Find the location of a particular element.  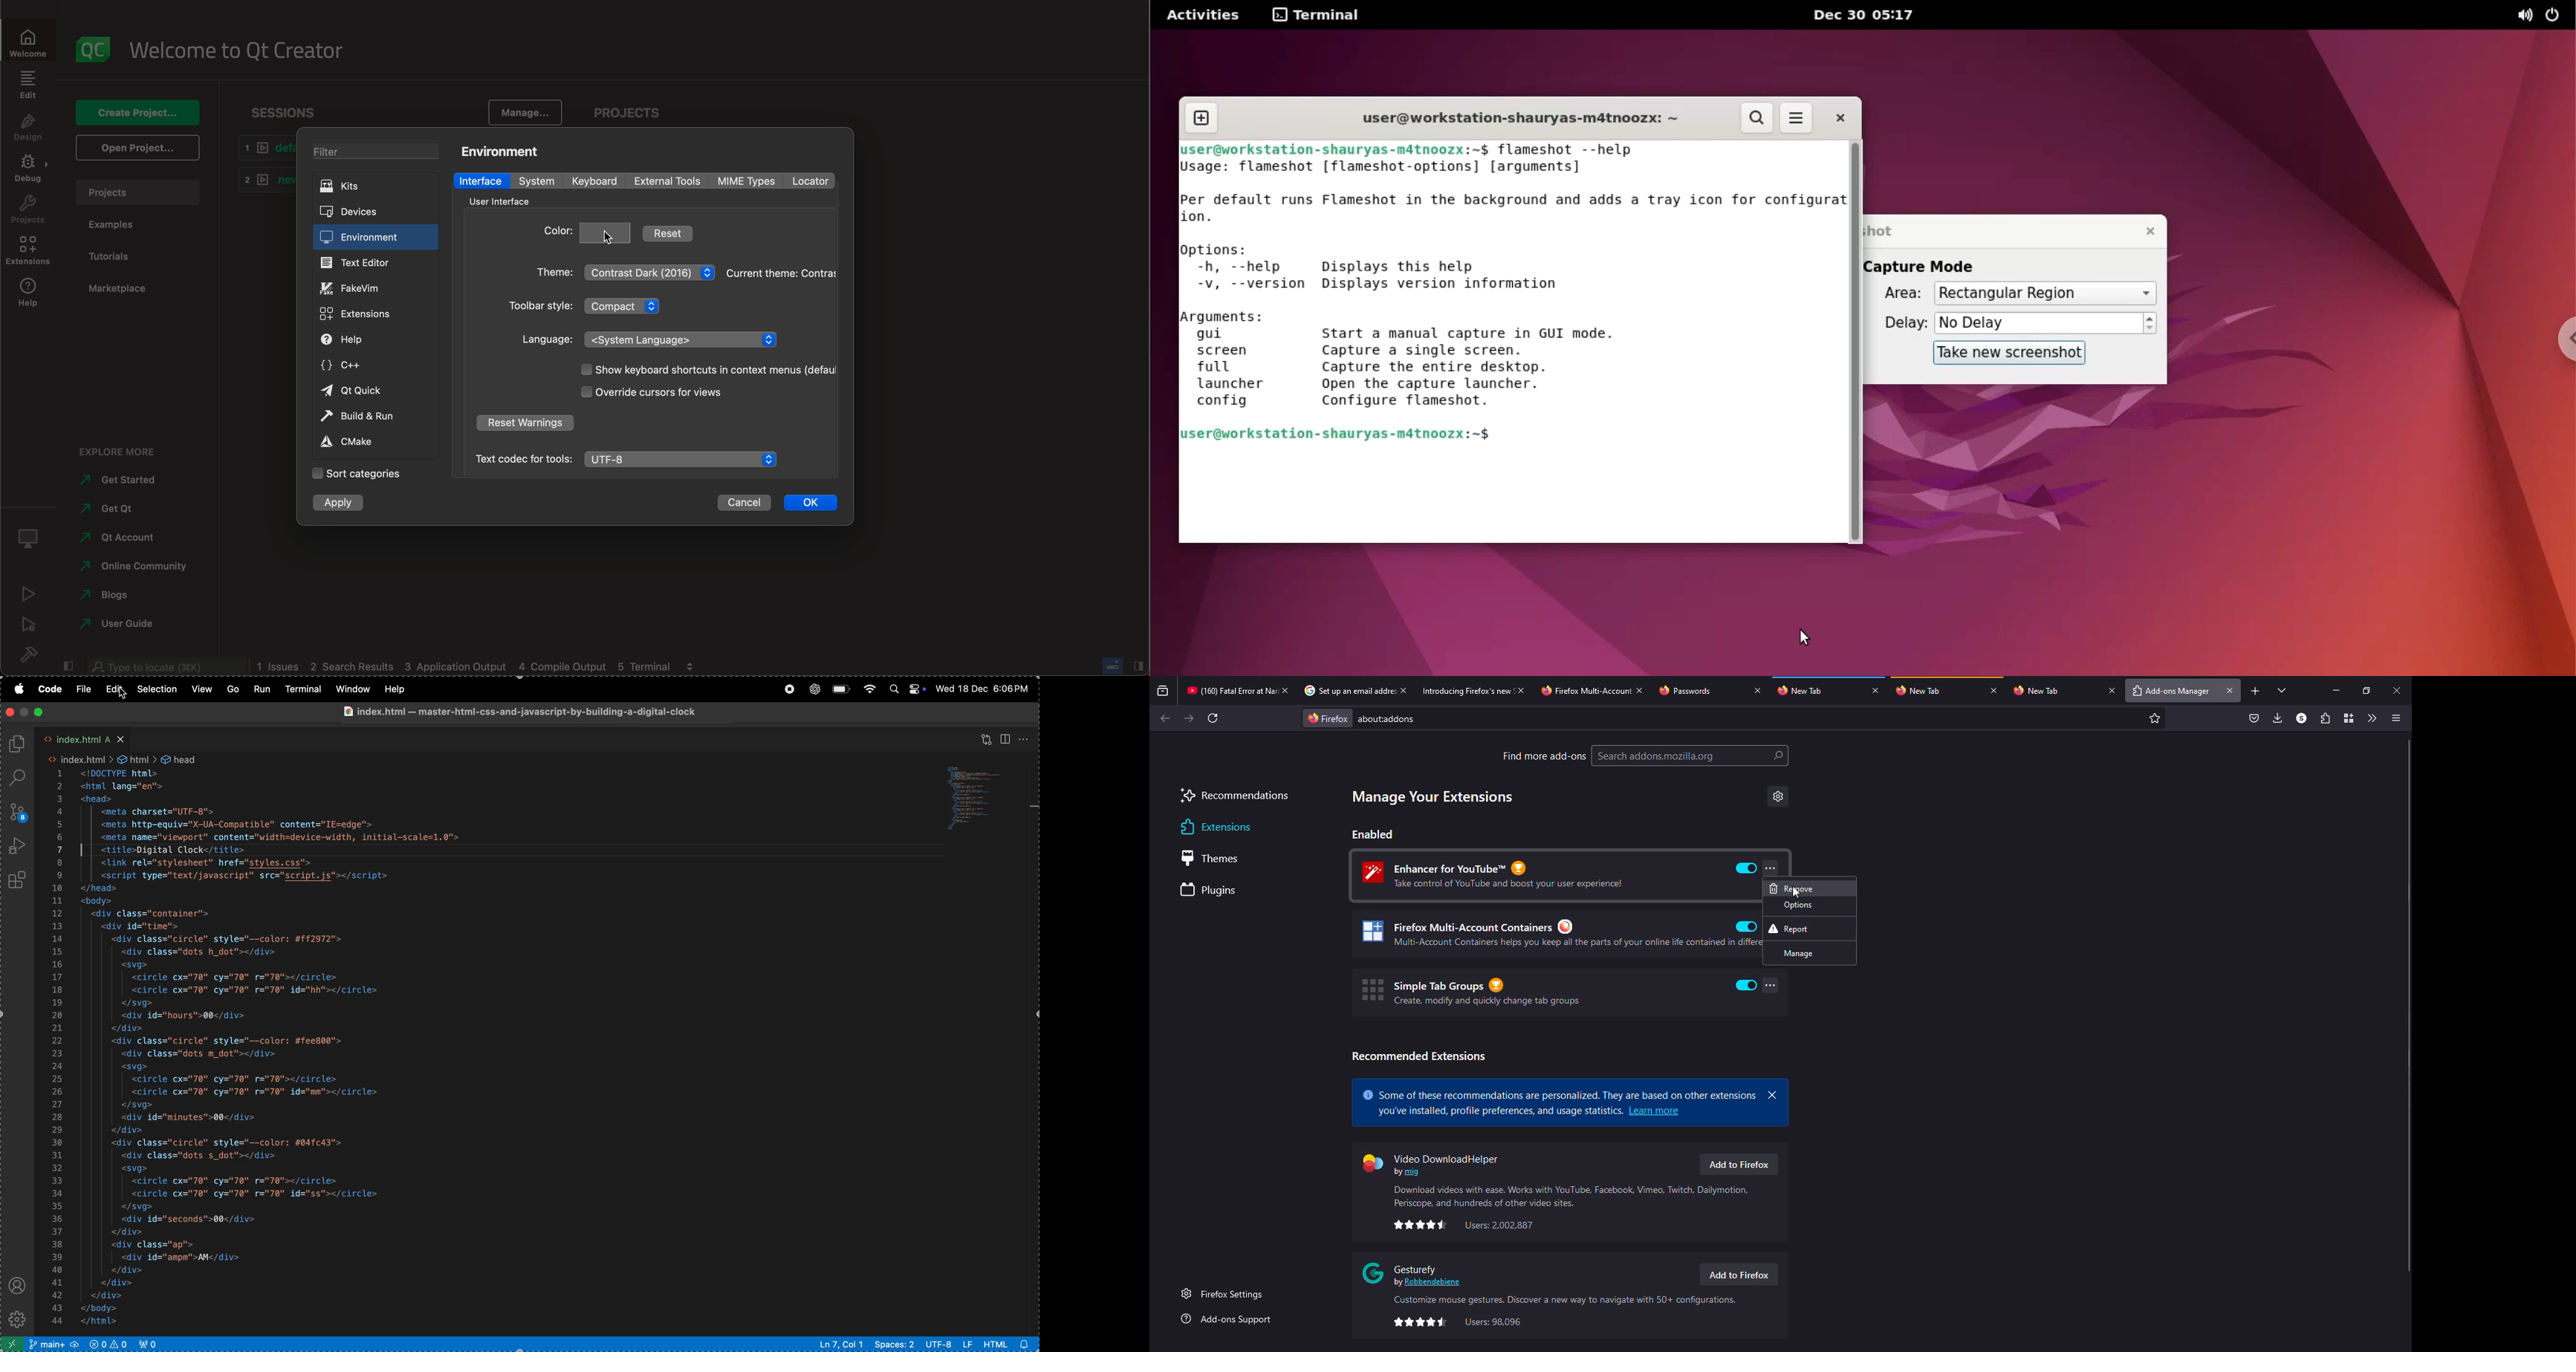

info is located at coordinates (1562, 1301).